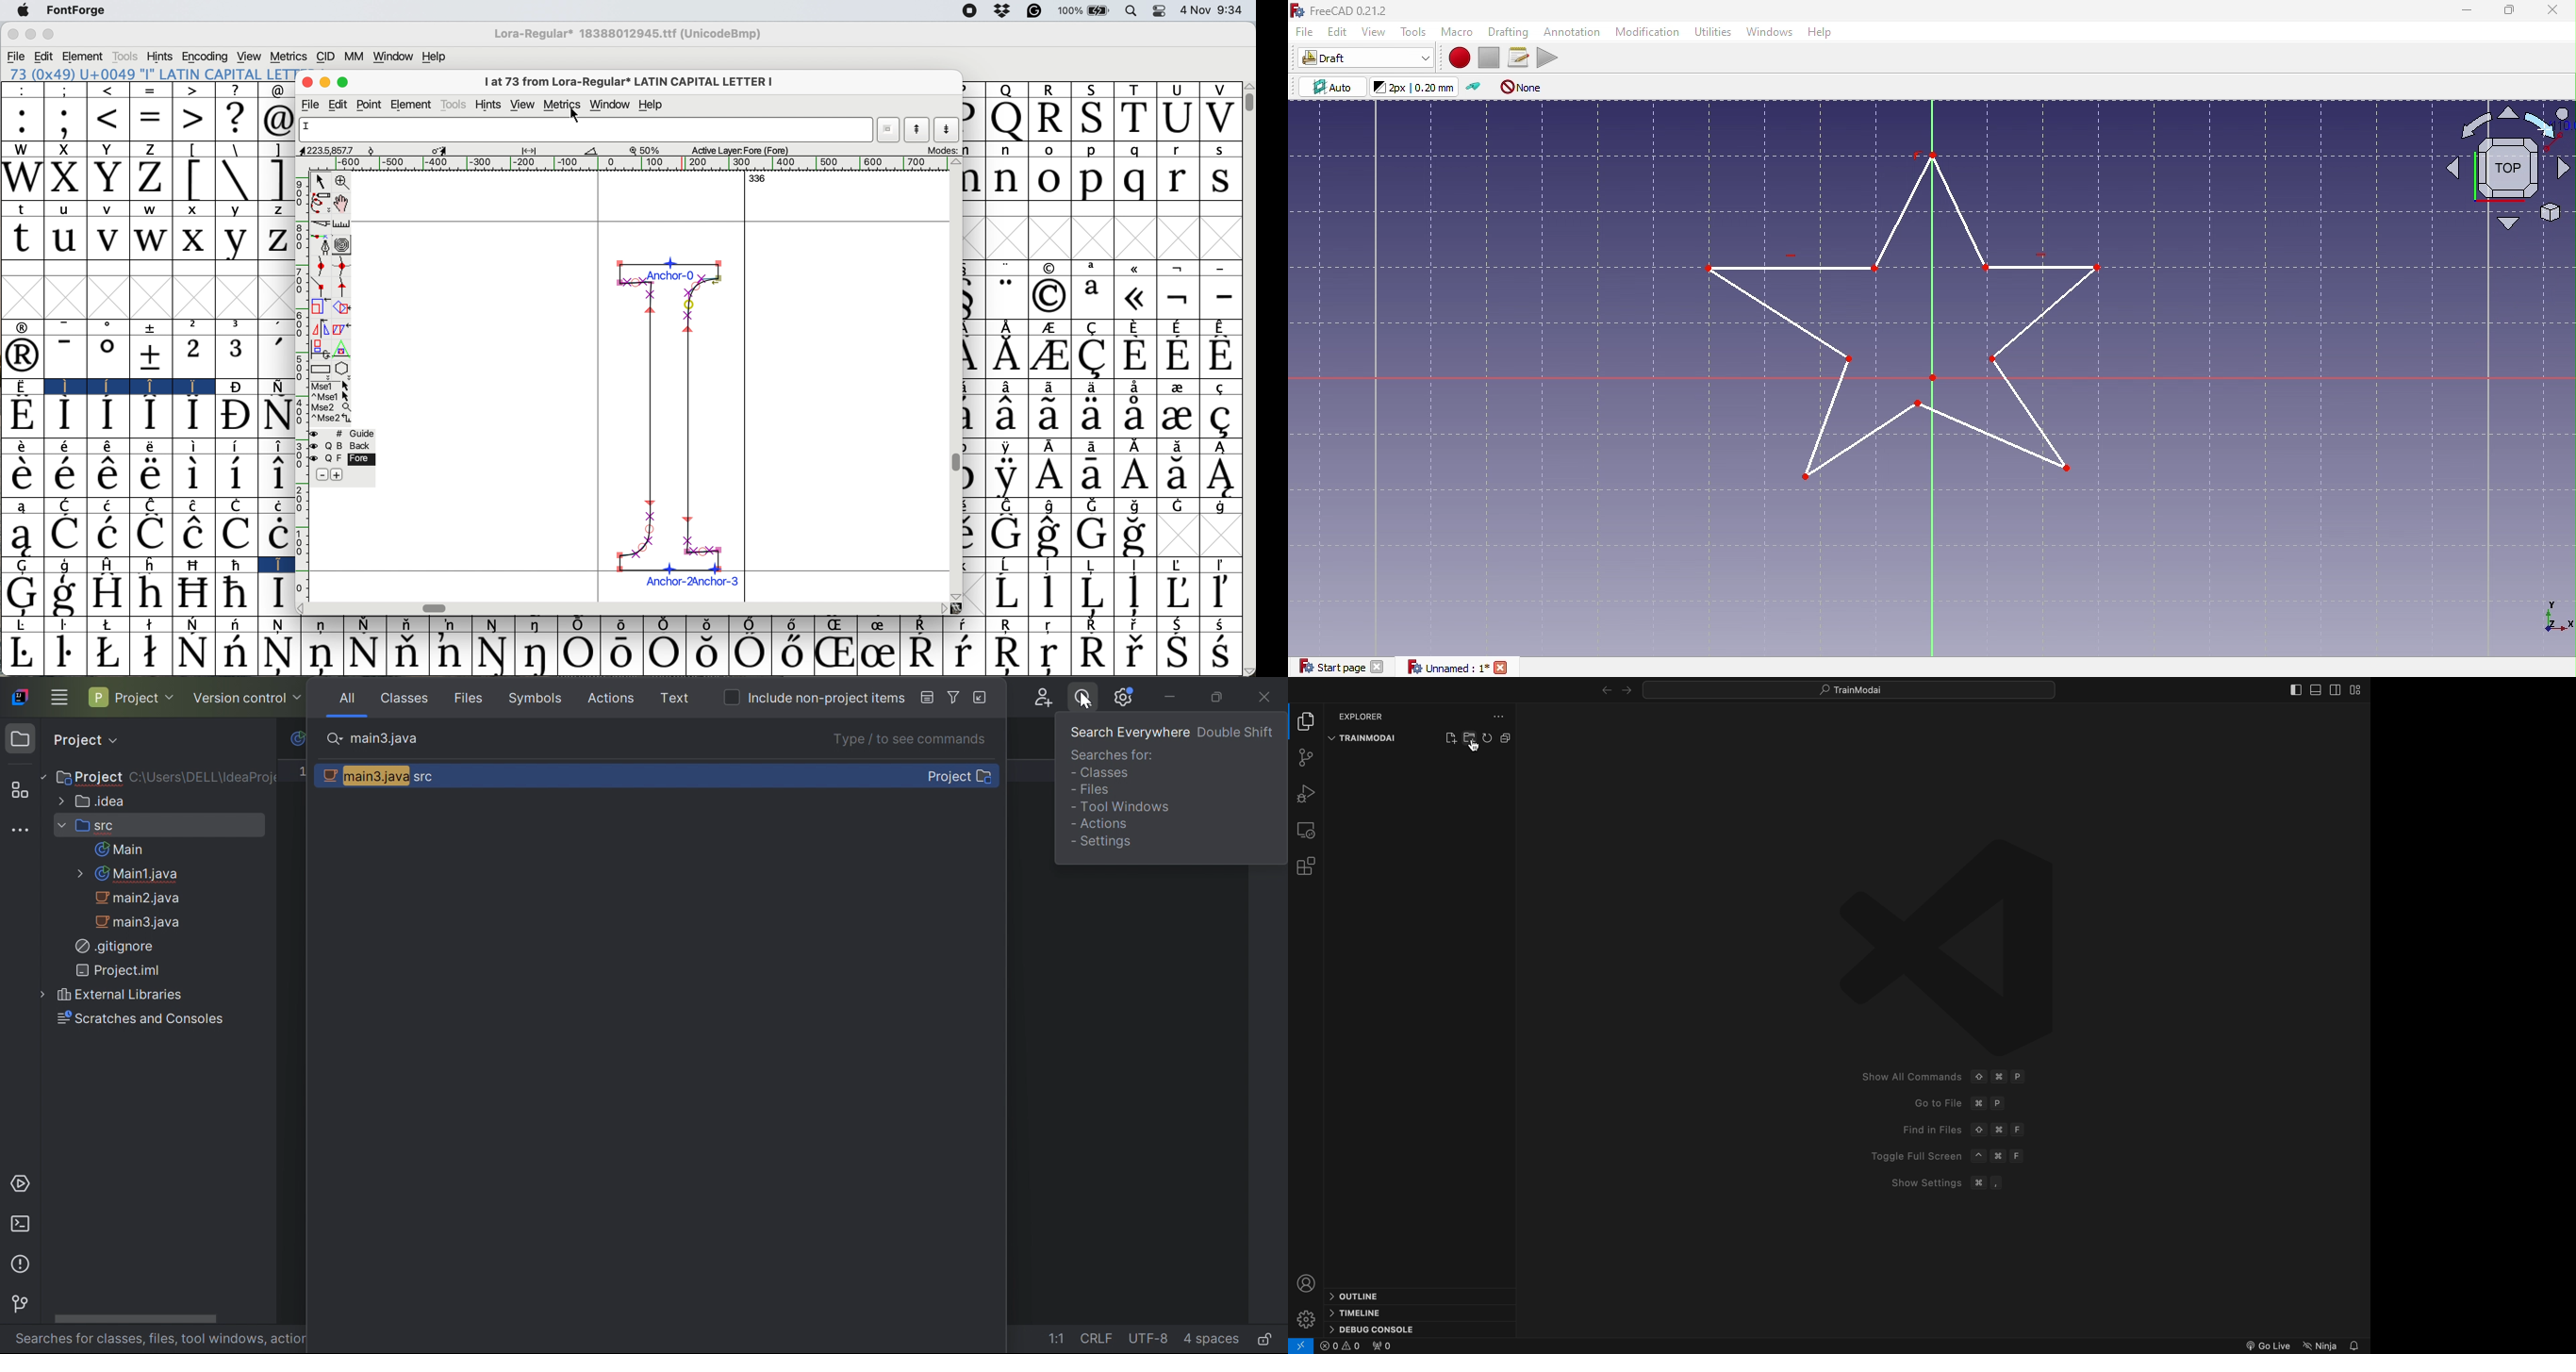  Describe the element at coordinates (277, 121) in the screenshot. I see `@` at that location.